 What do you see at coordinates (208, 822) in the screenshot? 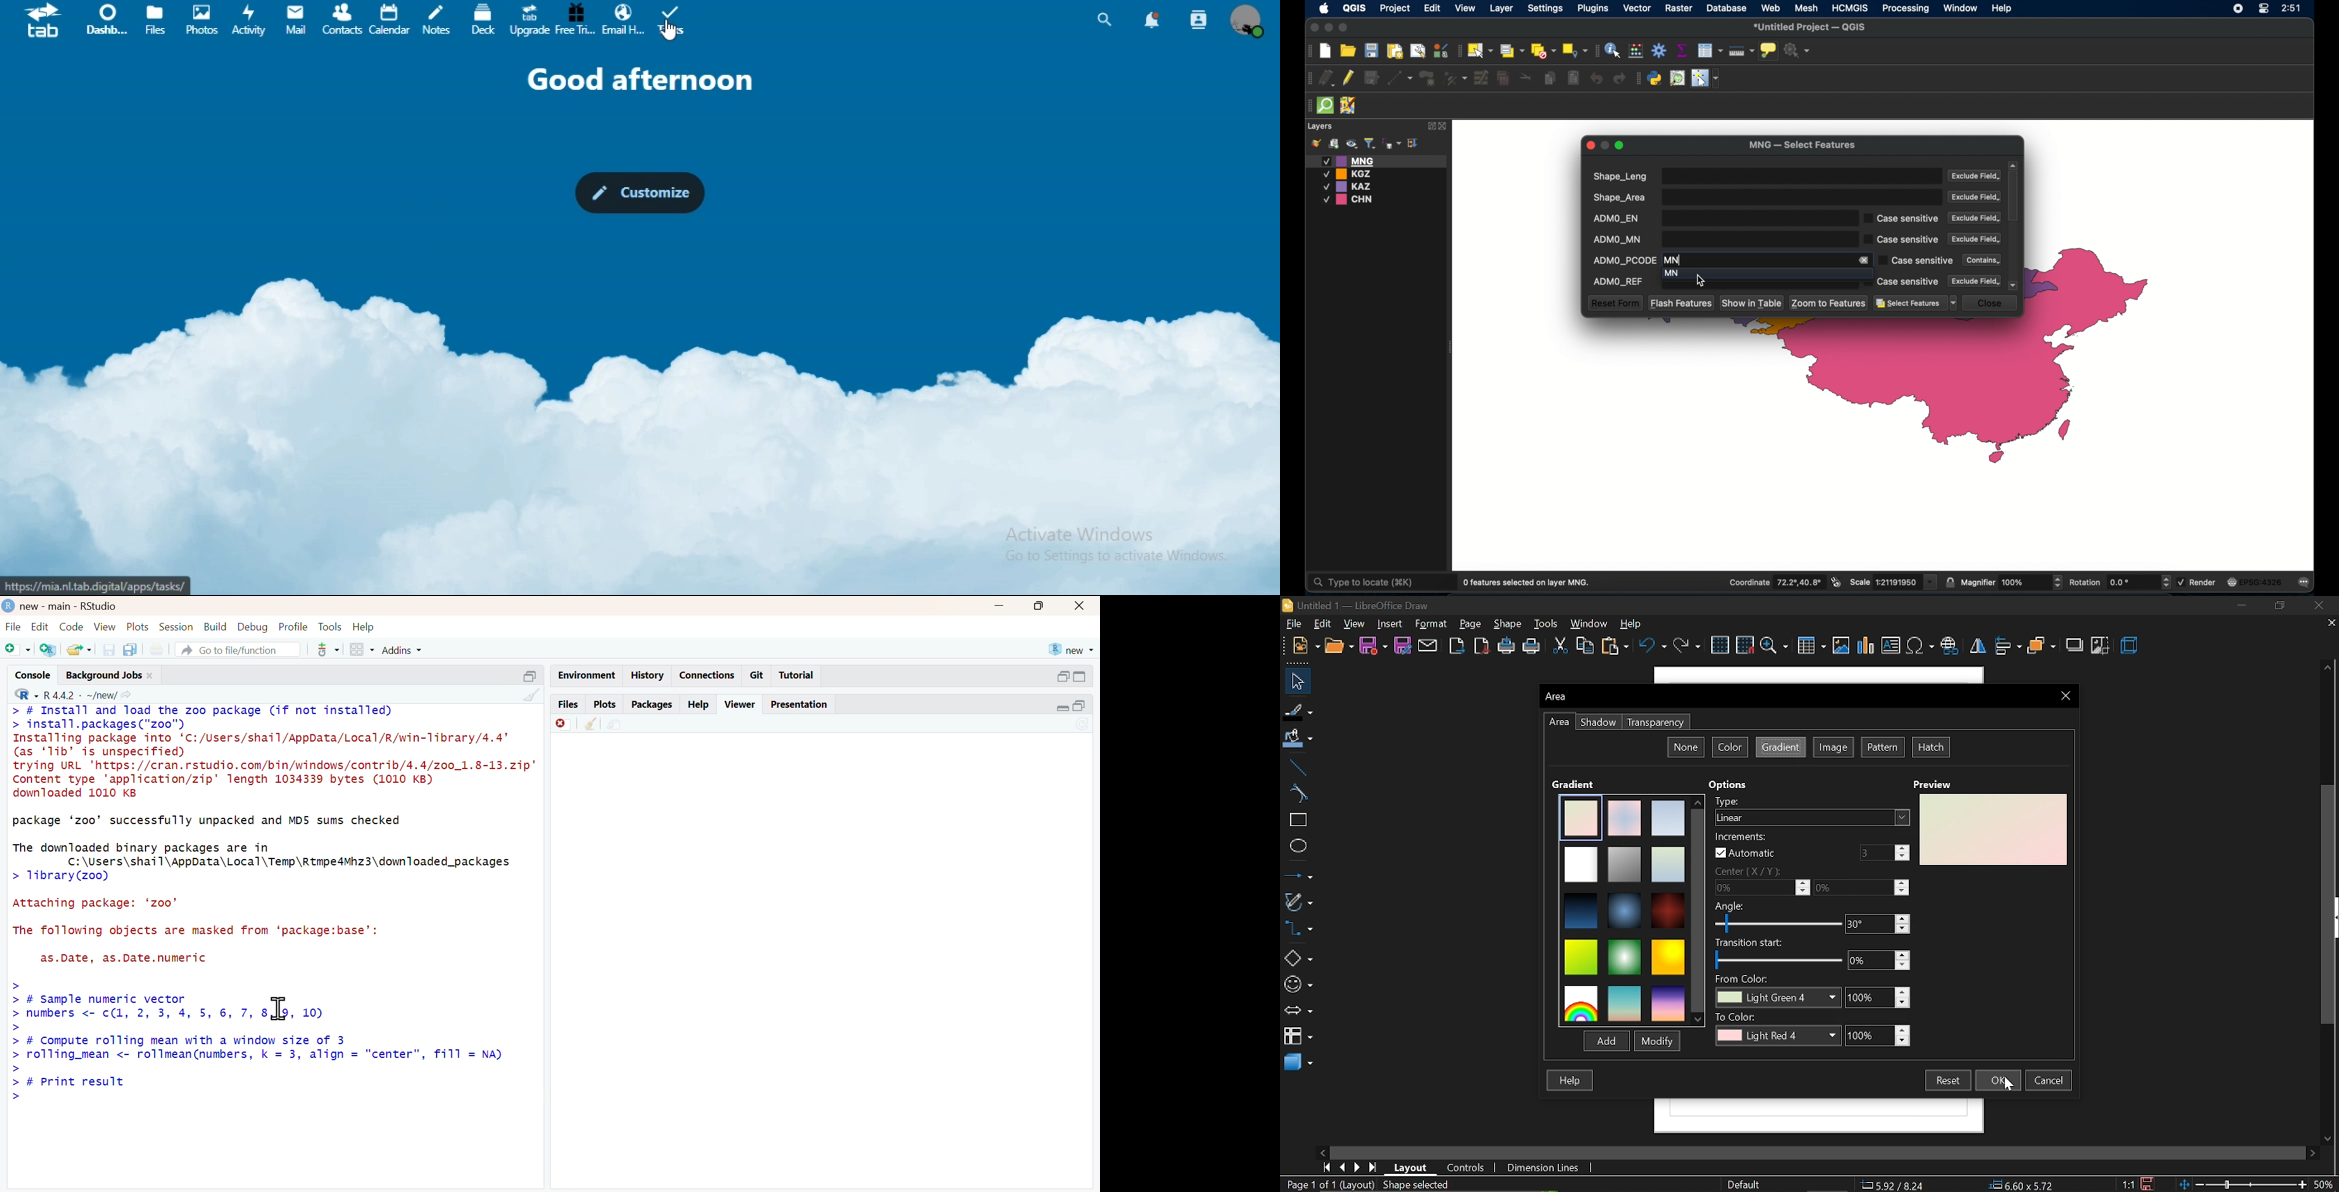
I see `package ‘zoo’ successfully unpacked and MD5 sums checked` at bounding box center [208, 822].